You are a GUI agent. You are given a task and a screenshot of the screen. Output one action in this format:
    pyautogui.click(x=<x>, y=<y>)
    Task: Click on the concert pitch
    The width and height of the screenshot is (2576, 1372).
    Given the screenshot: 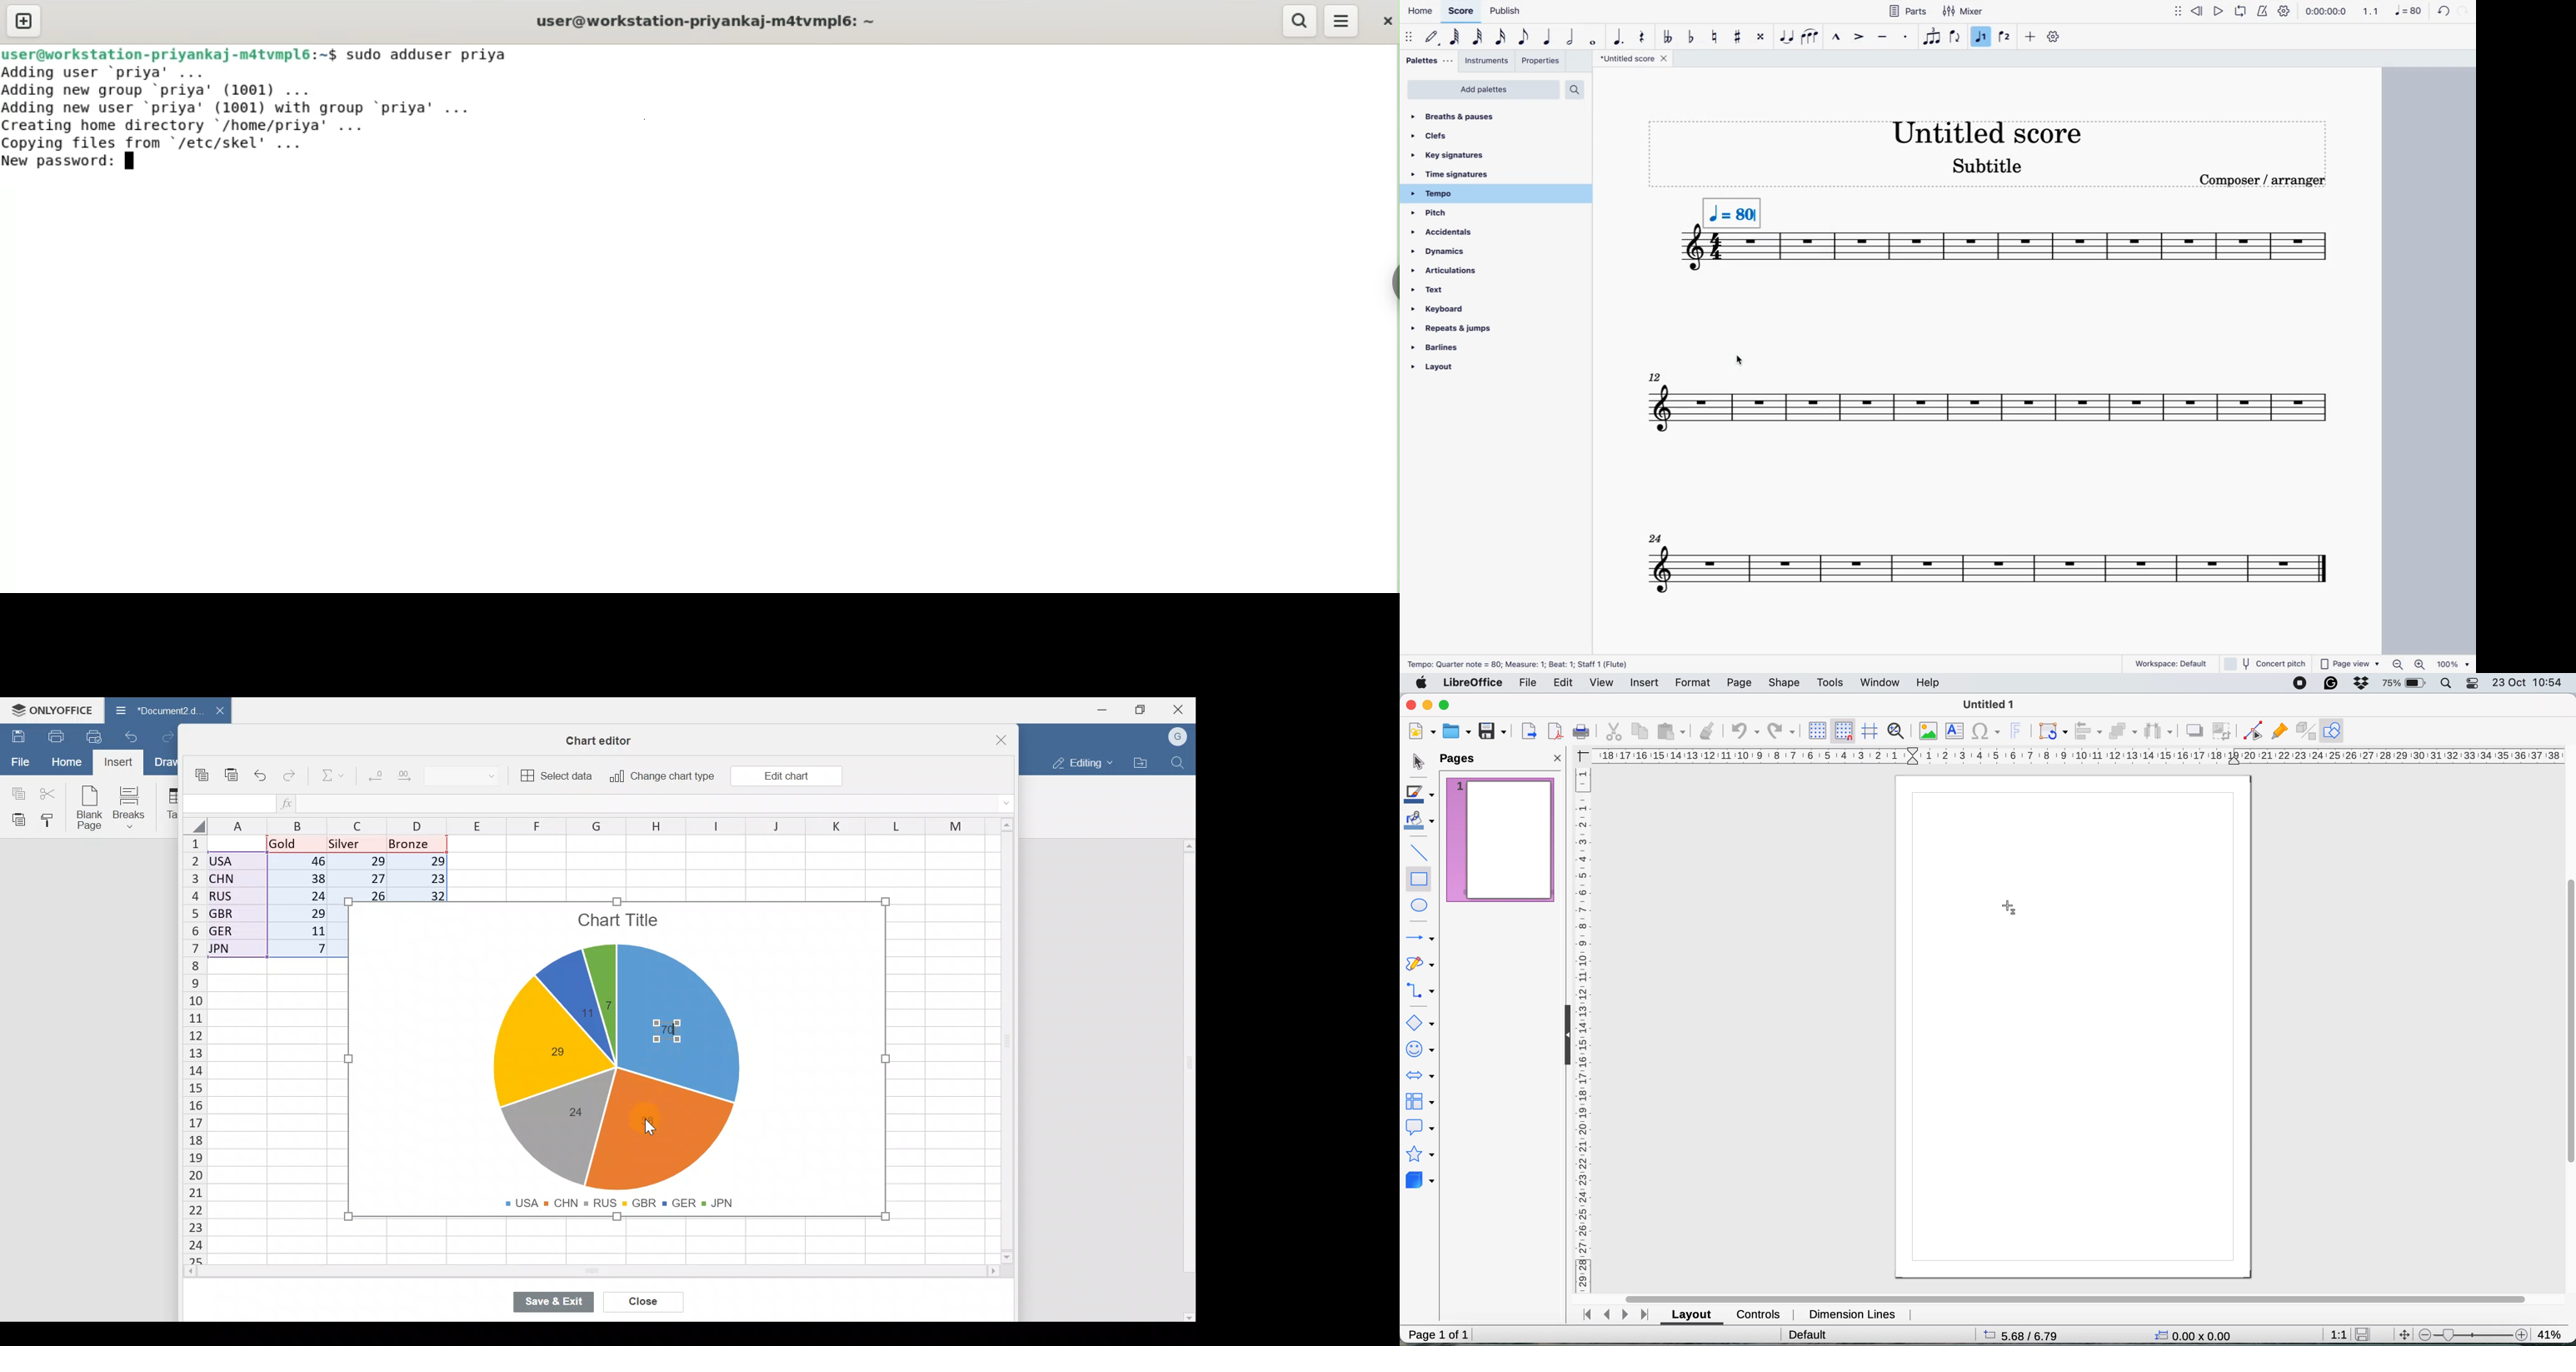 What is the action you would take?
    pyautogui.click(x=2268, y=661)
    